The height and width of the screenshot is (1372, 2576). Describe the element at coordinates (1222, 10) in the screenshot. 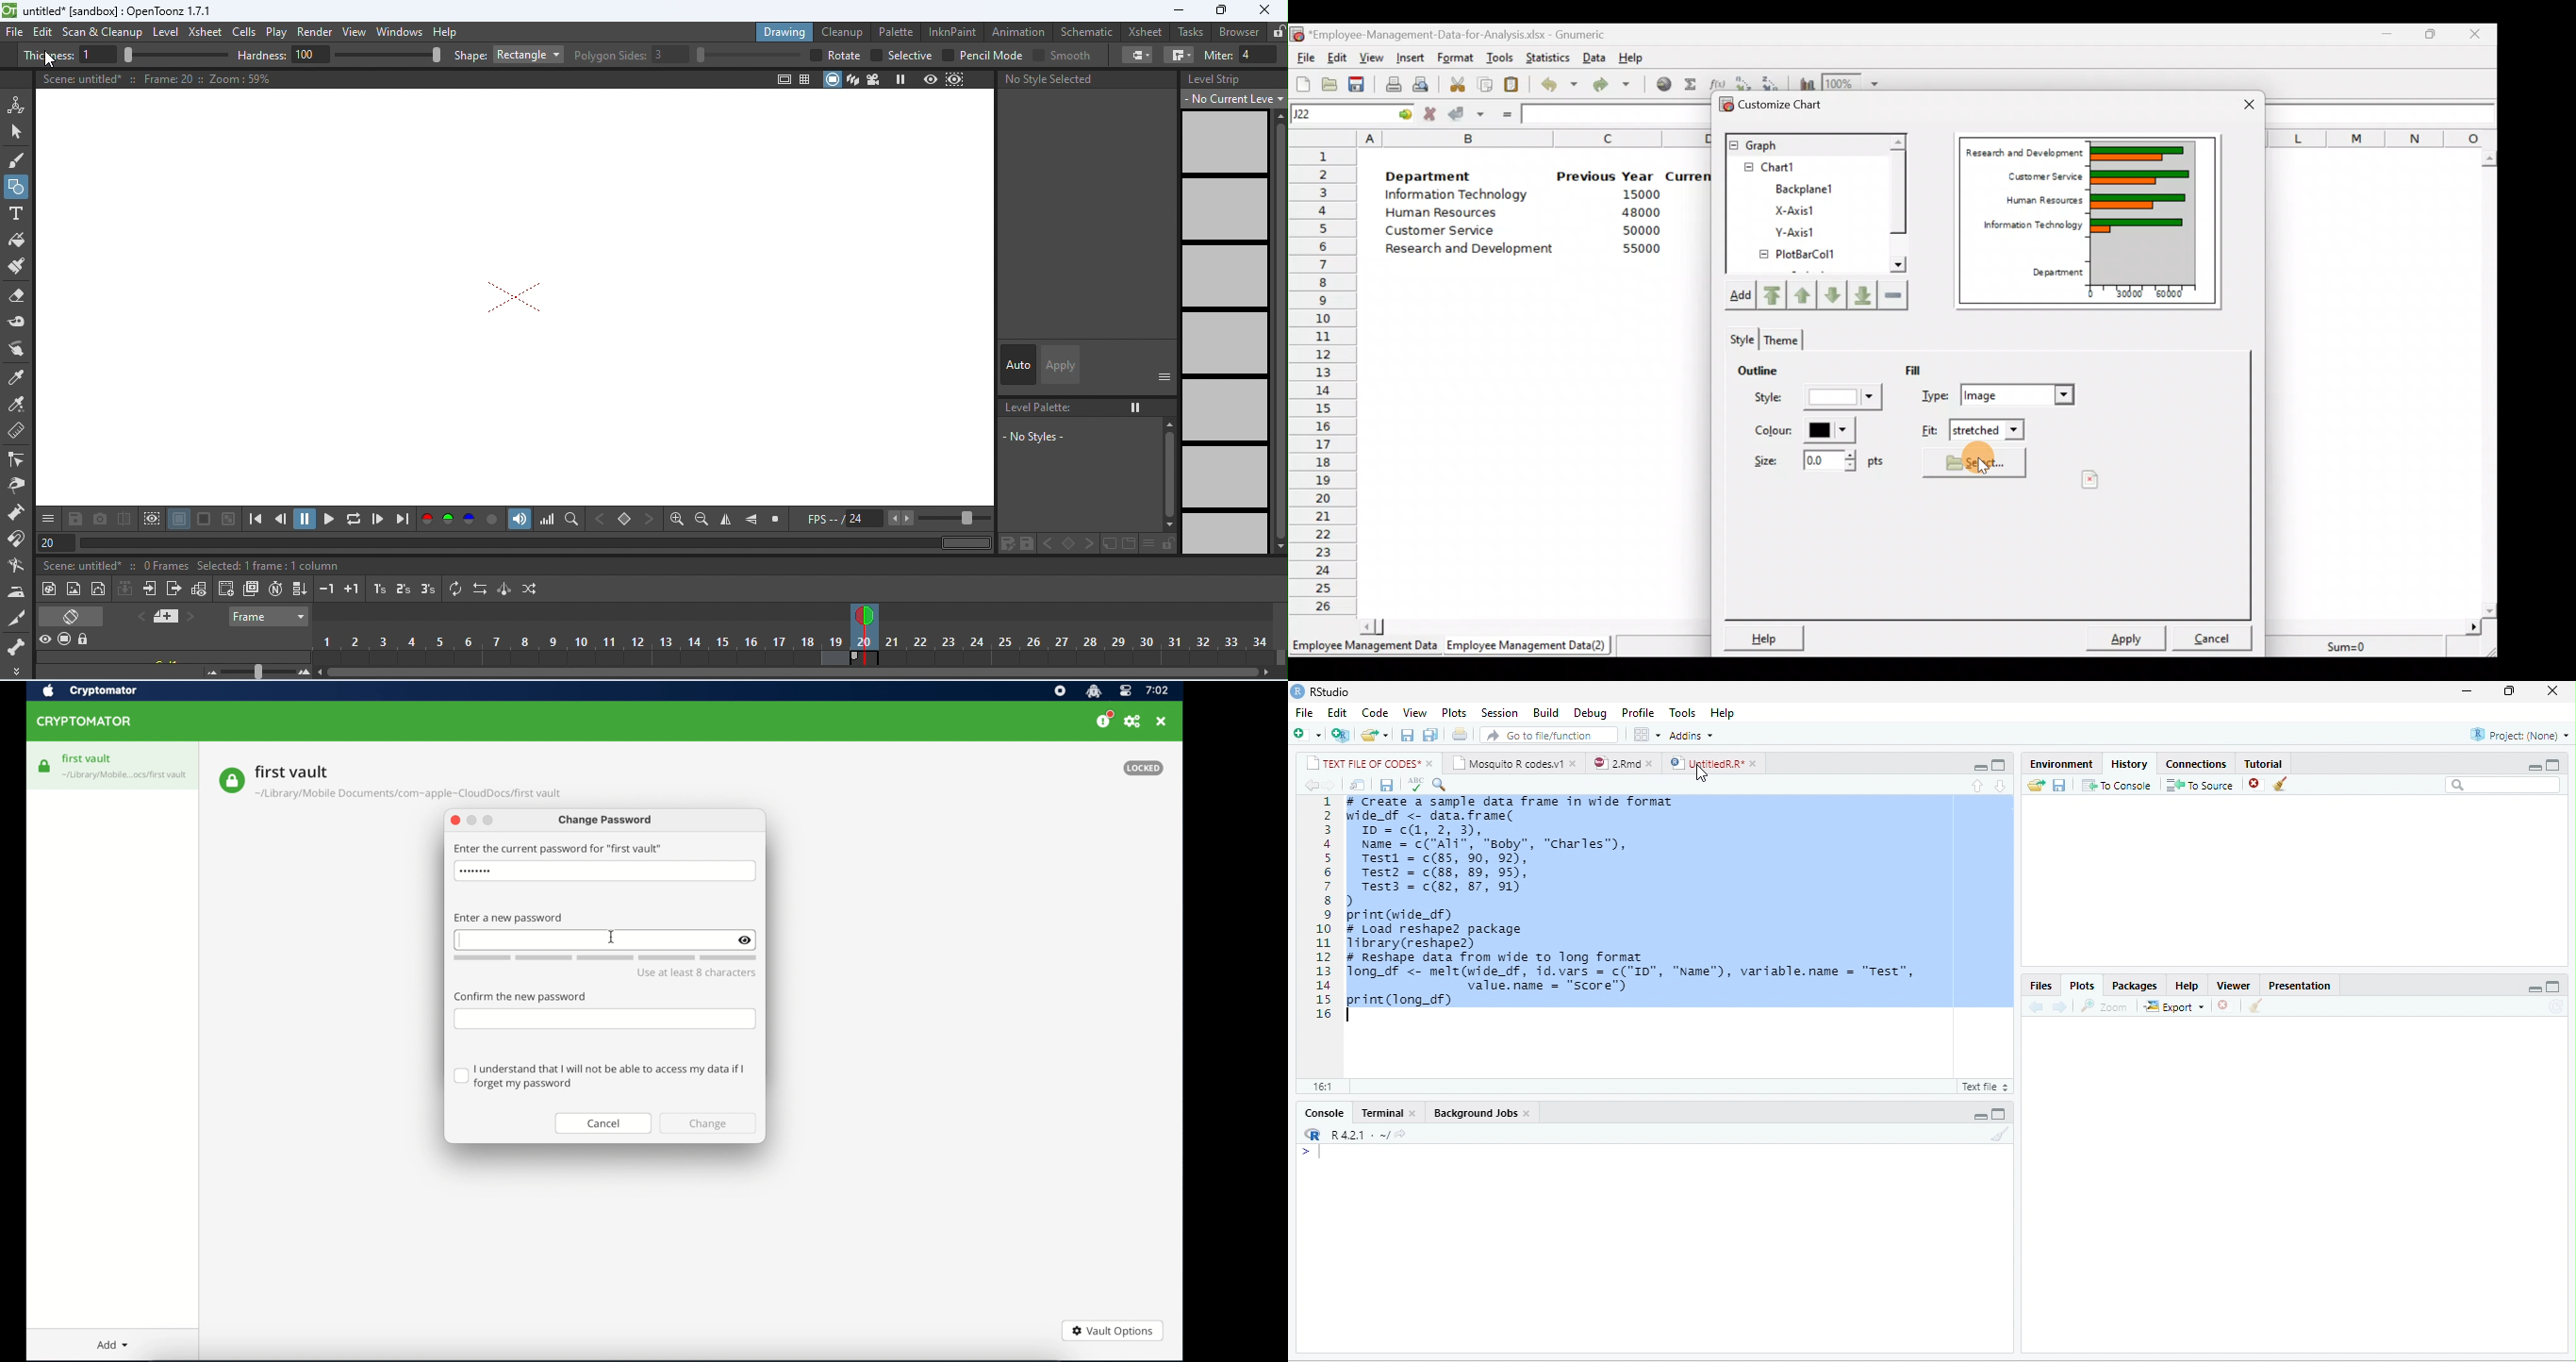

I see `maximize` at that location.